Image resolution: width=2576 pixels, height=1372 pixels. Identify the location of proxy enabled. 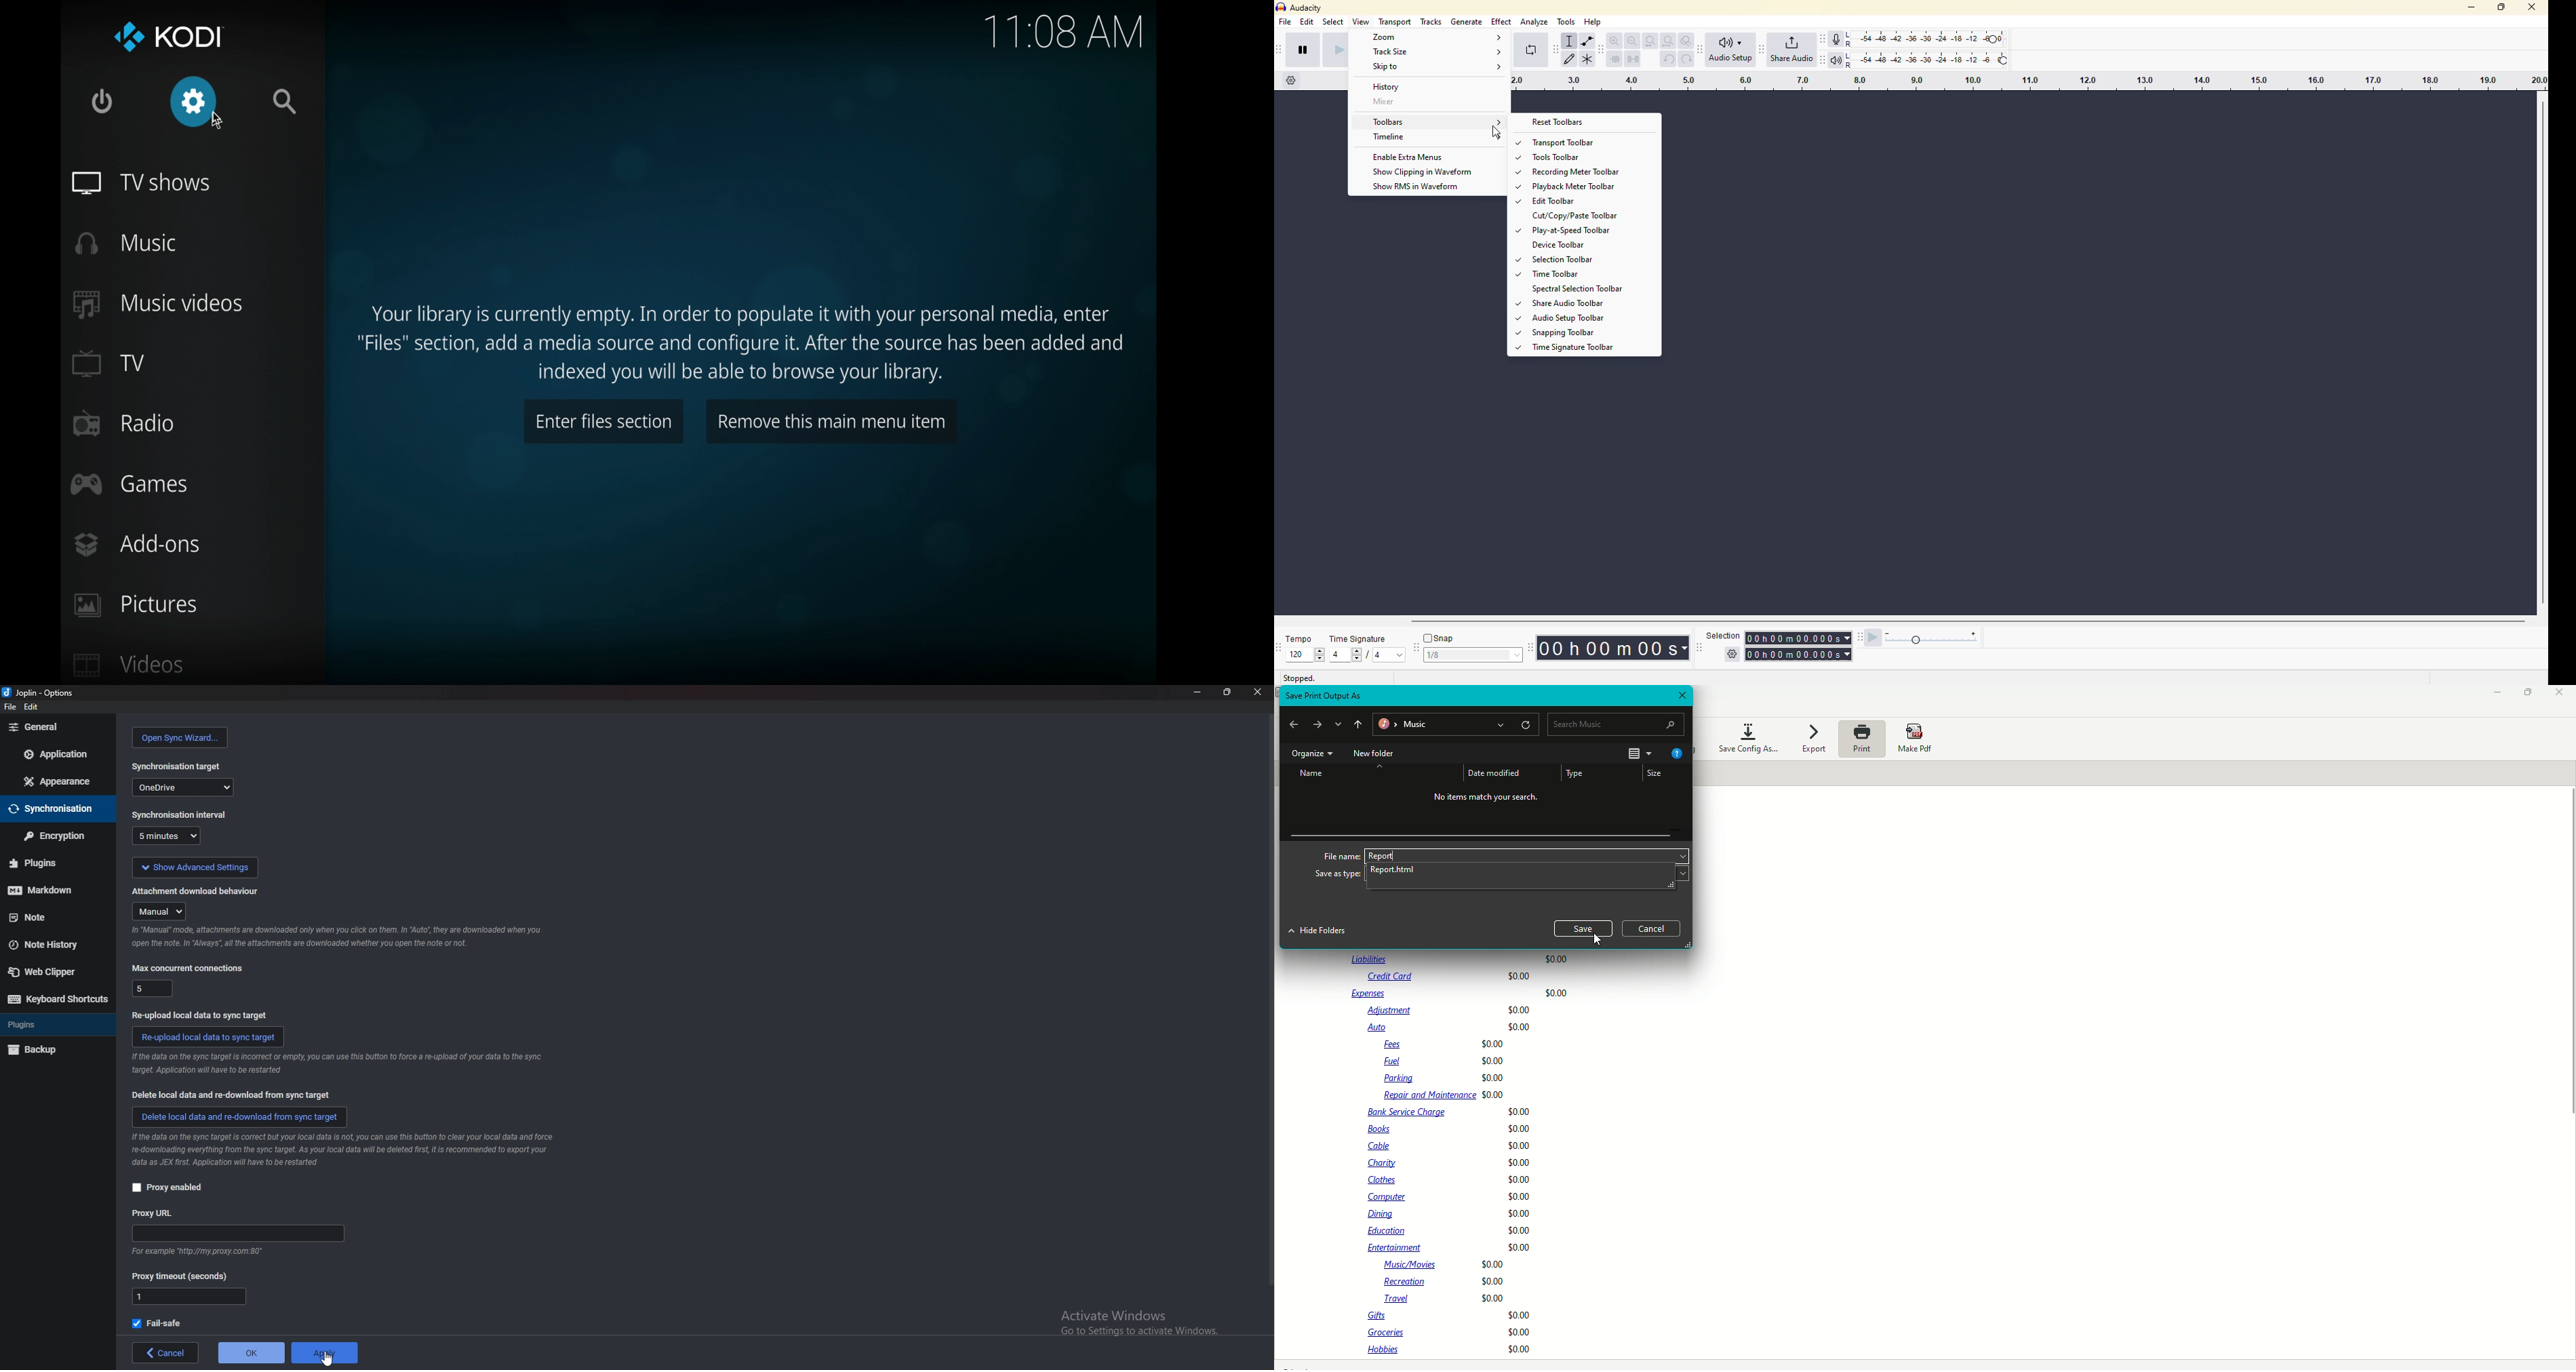
(173, 1187).